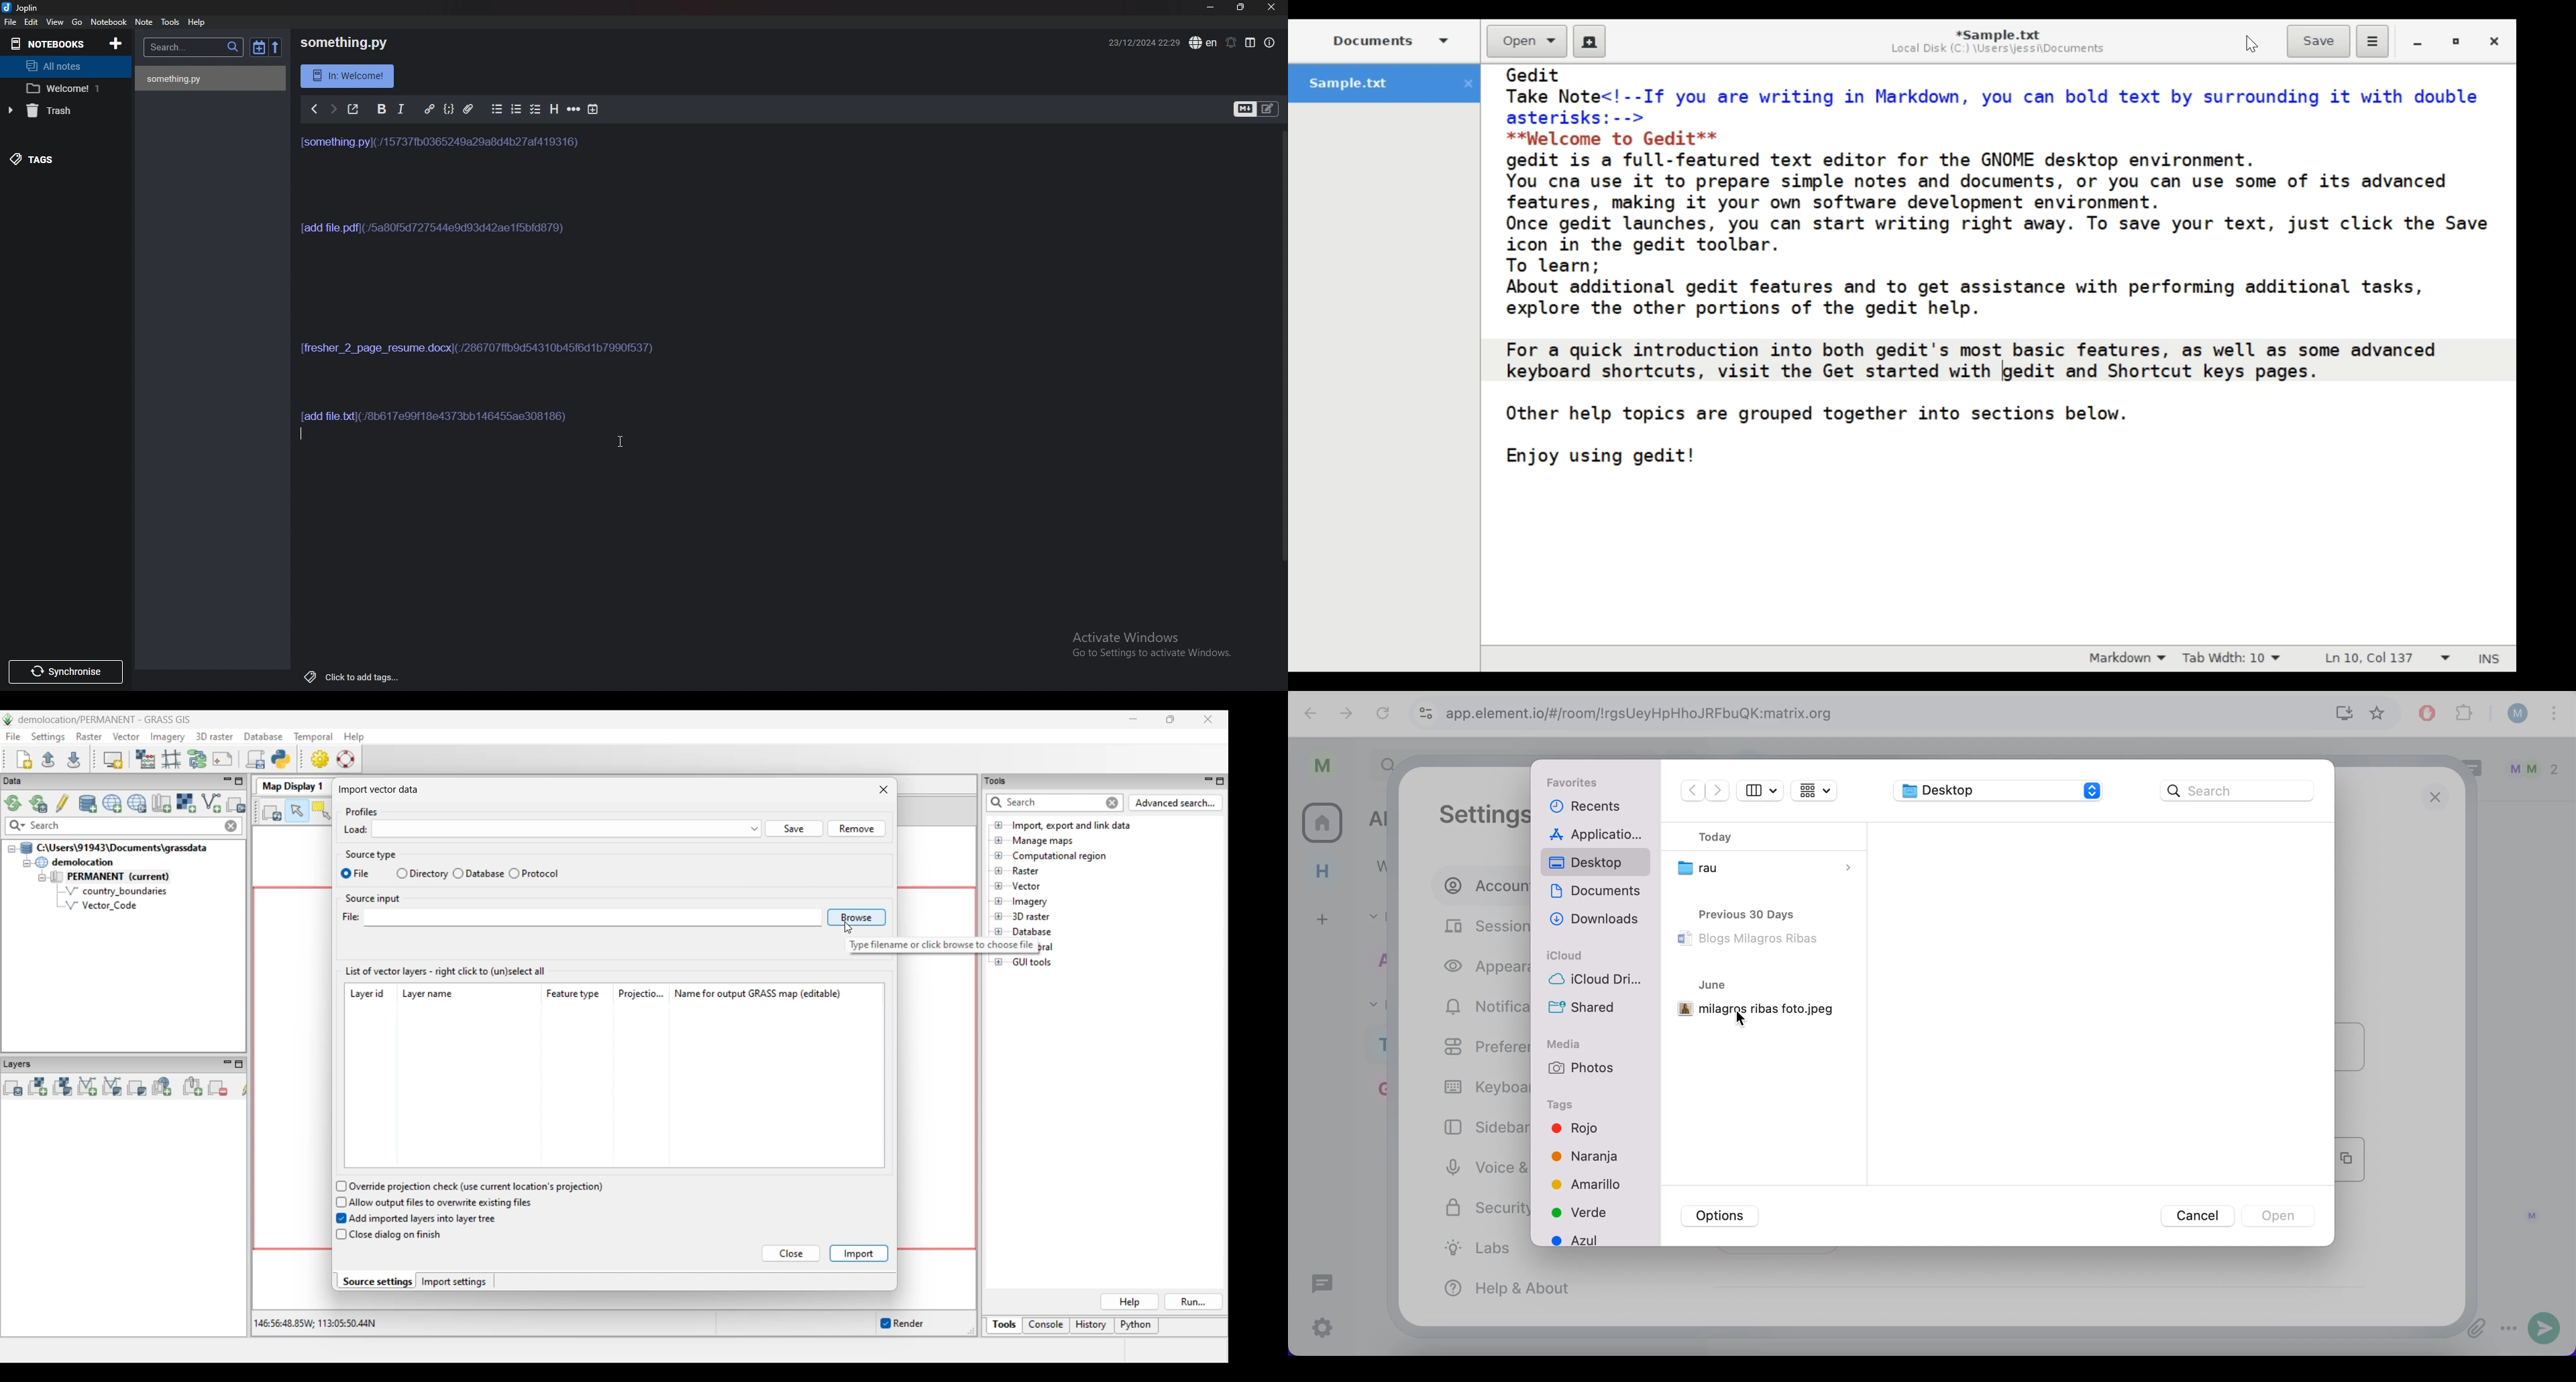 The image size is (2576, 1400). What do you see at coordinates (1320, 918) in the screenshot?
I see `create a space` at bounding box center [1320, 918].